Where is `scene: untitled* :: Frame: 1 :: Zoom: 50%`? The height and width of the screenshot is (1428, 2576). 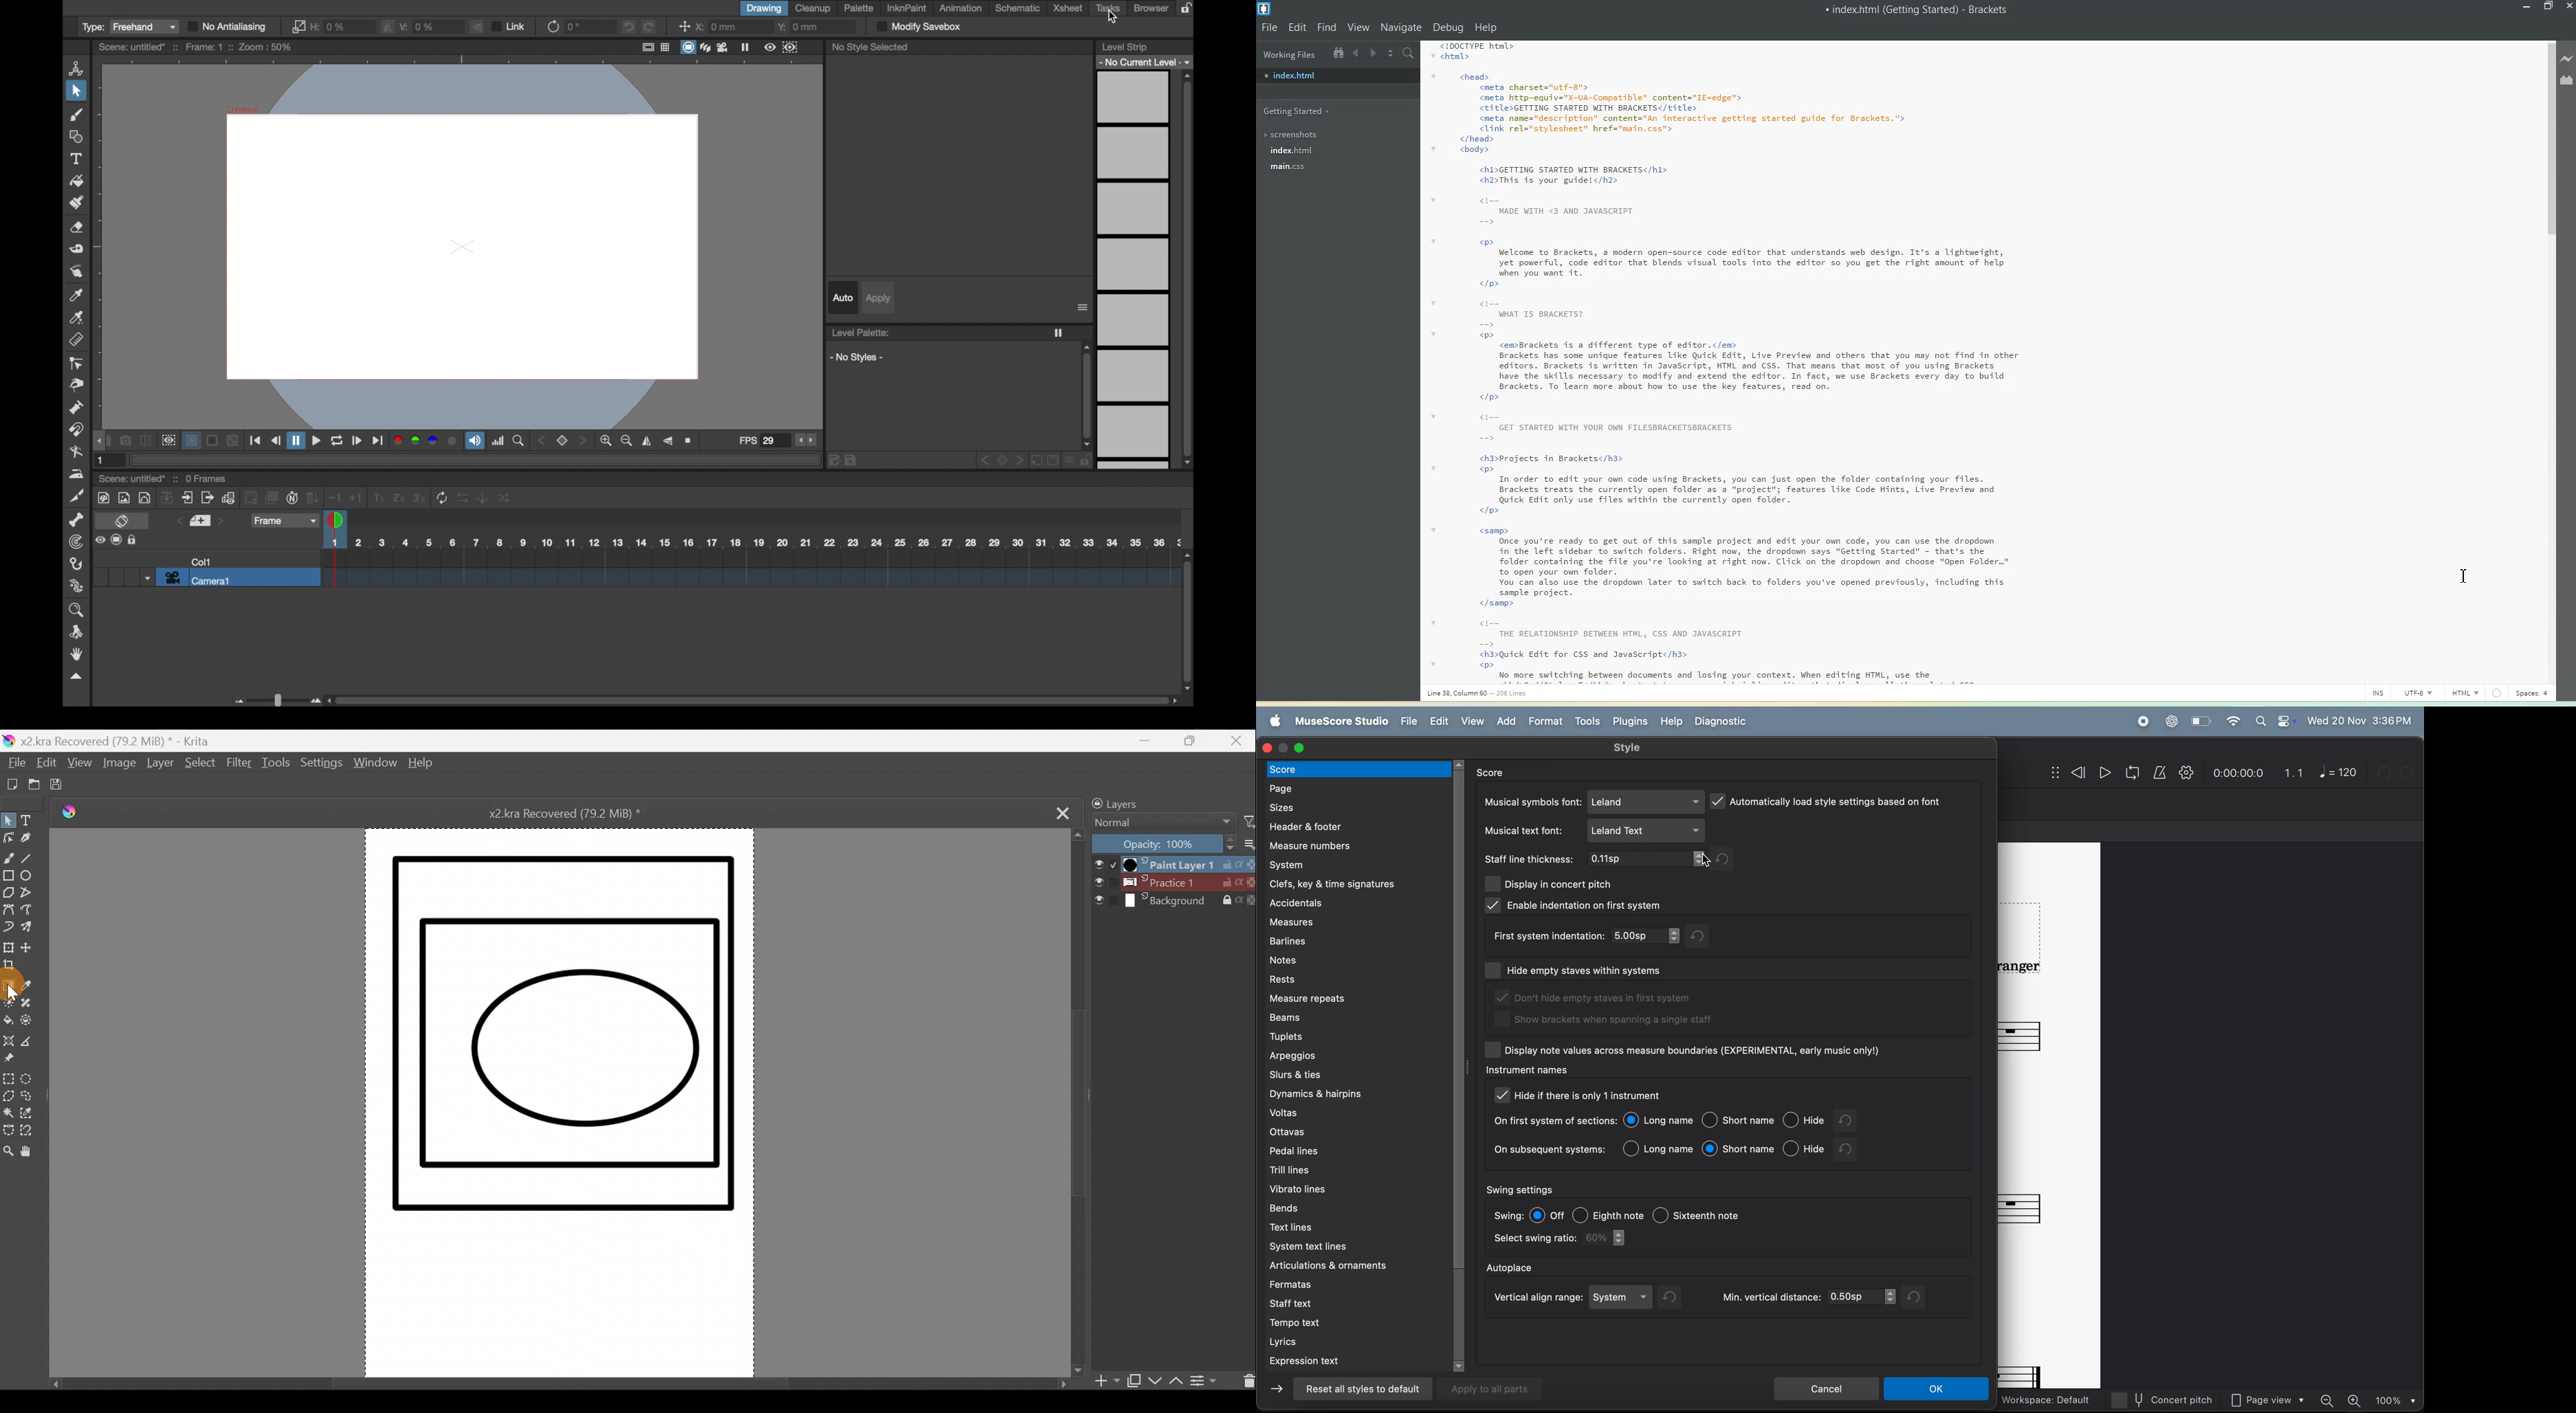 scene: untitled* :: Frame: 1 :: Zoom: 50% is located at coordinates (194, 47).